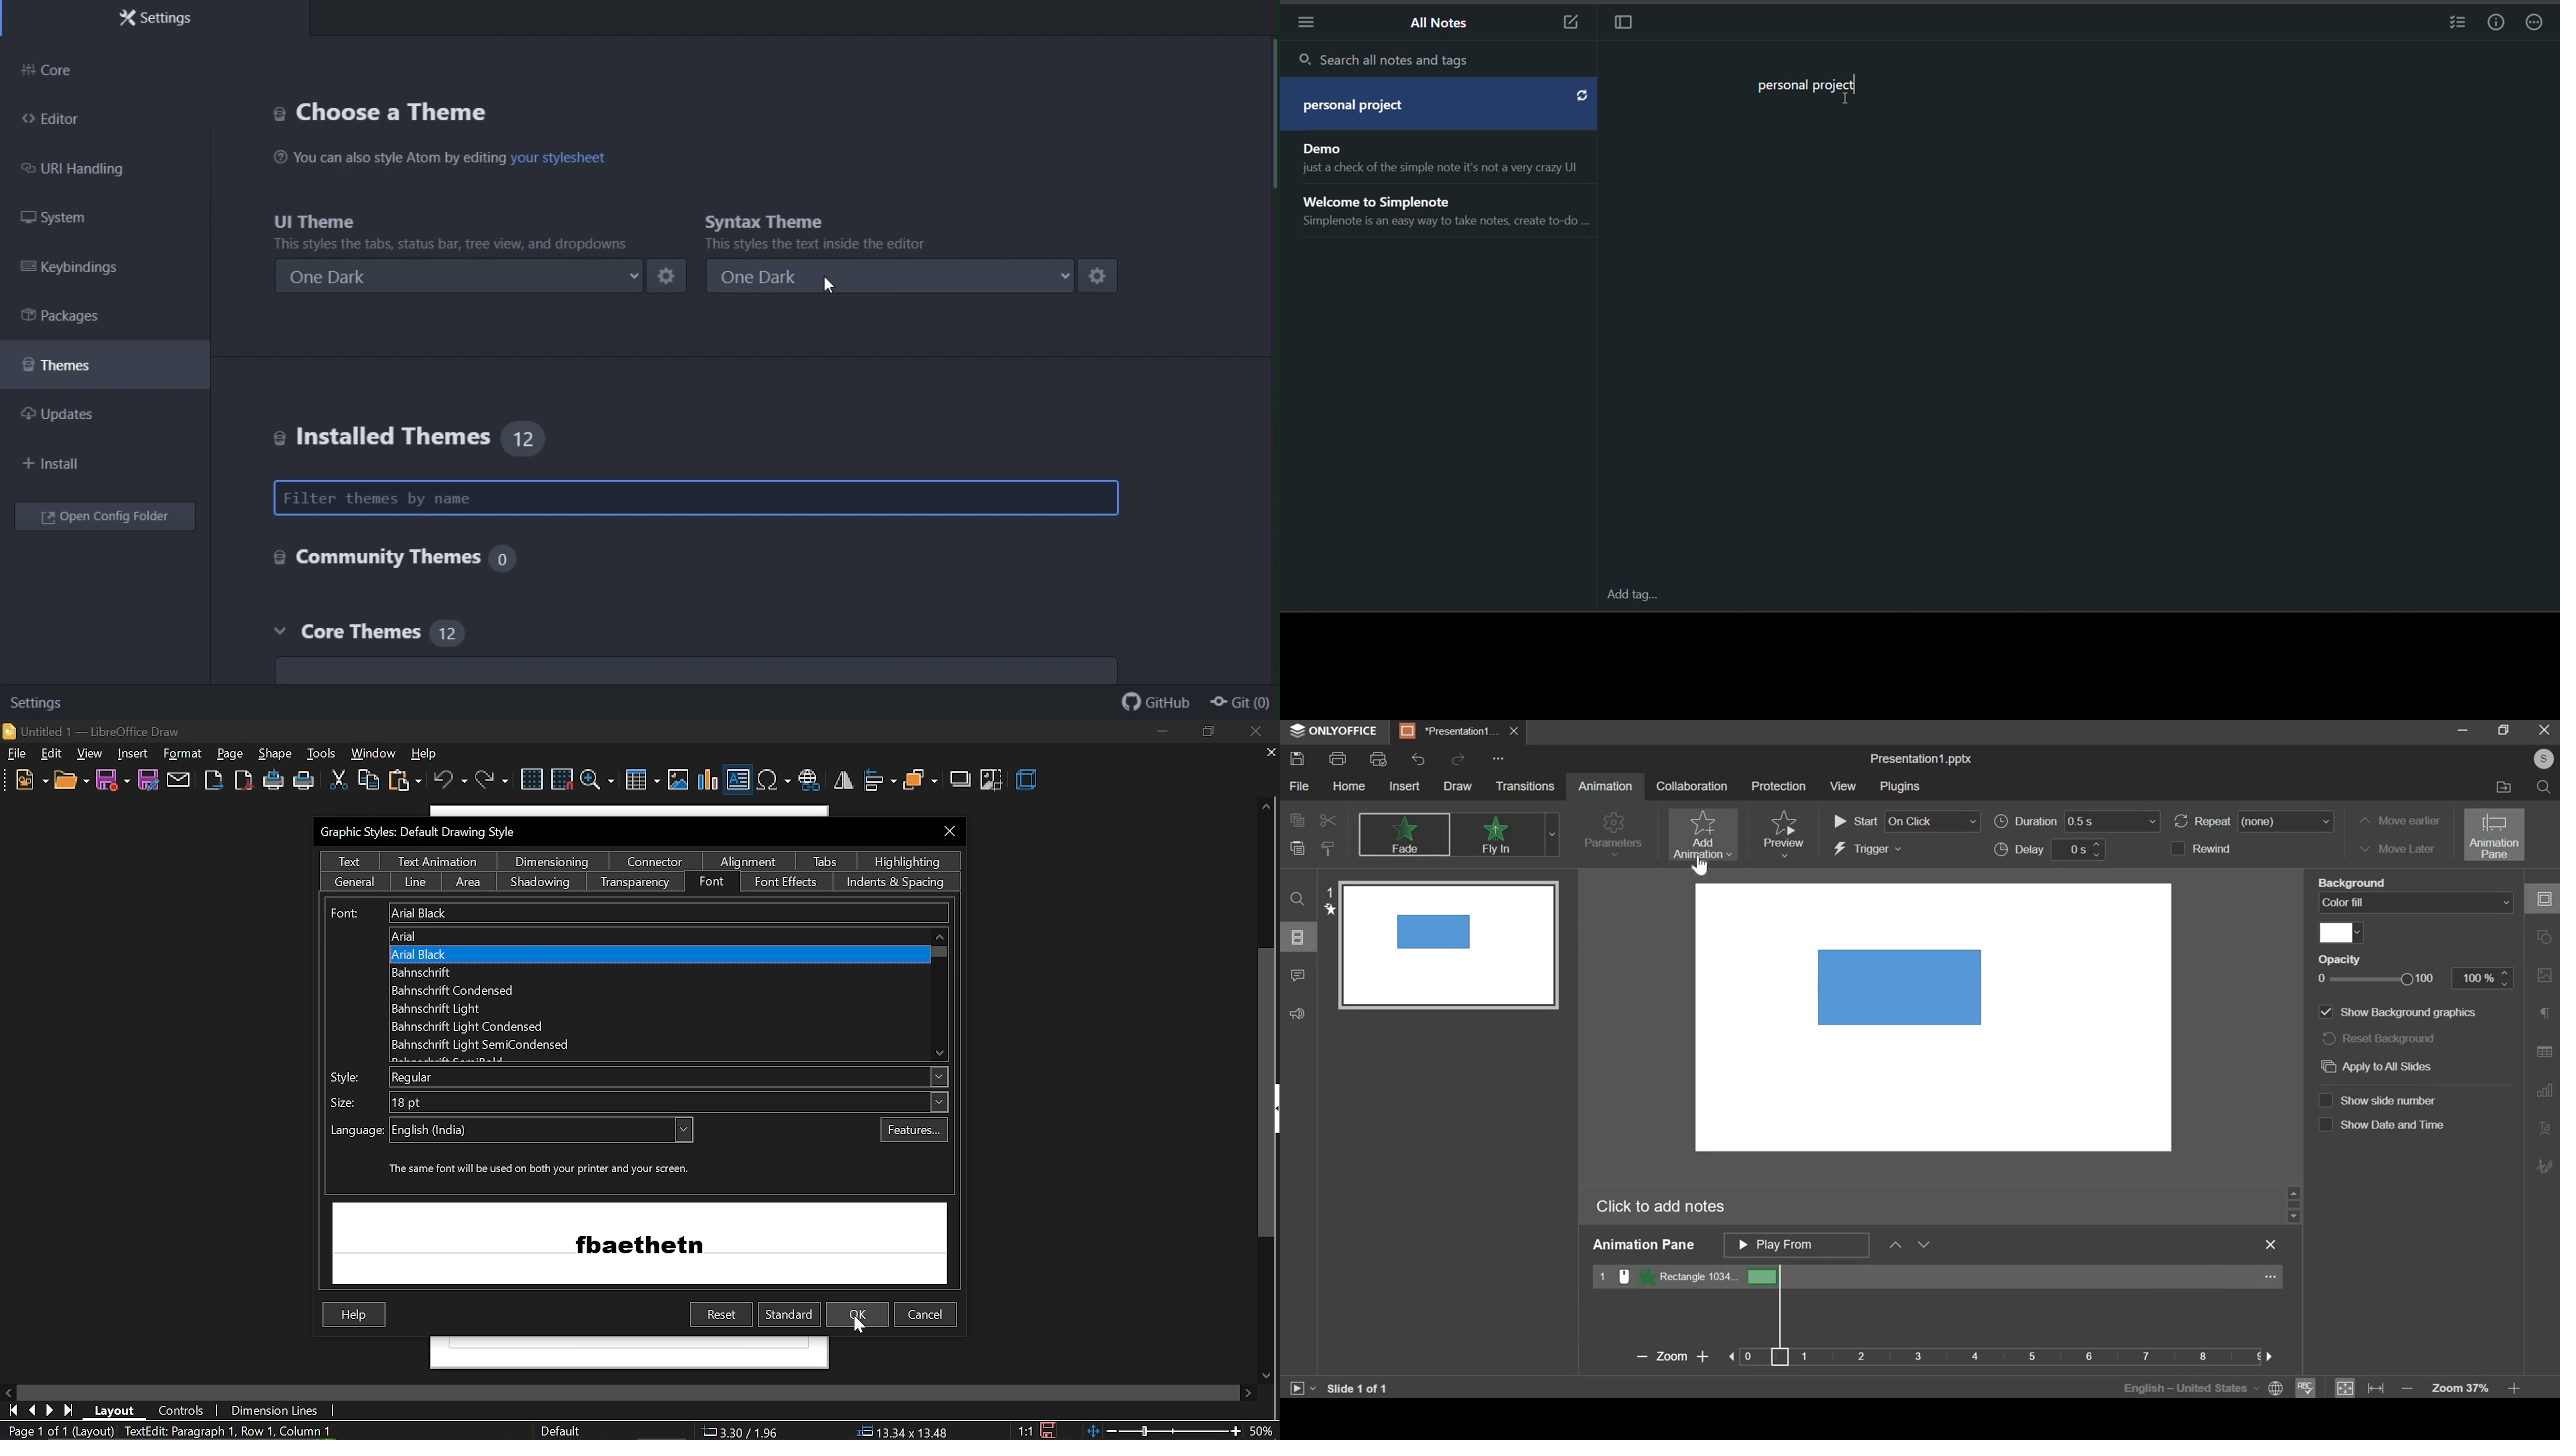  What do you see at coordinates (61, 465) in the screenshot?
I see `` at bounding box center [61, 465].